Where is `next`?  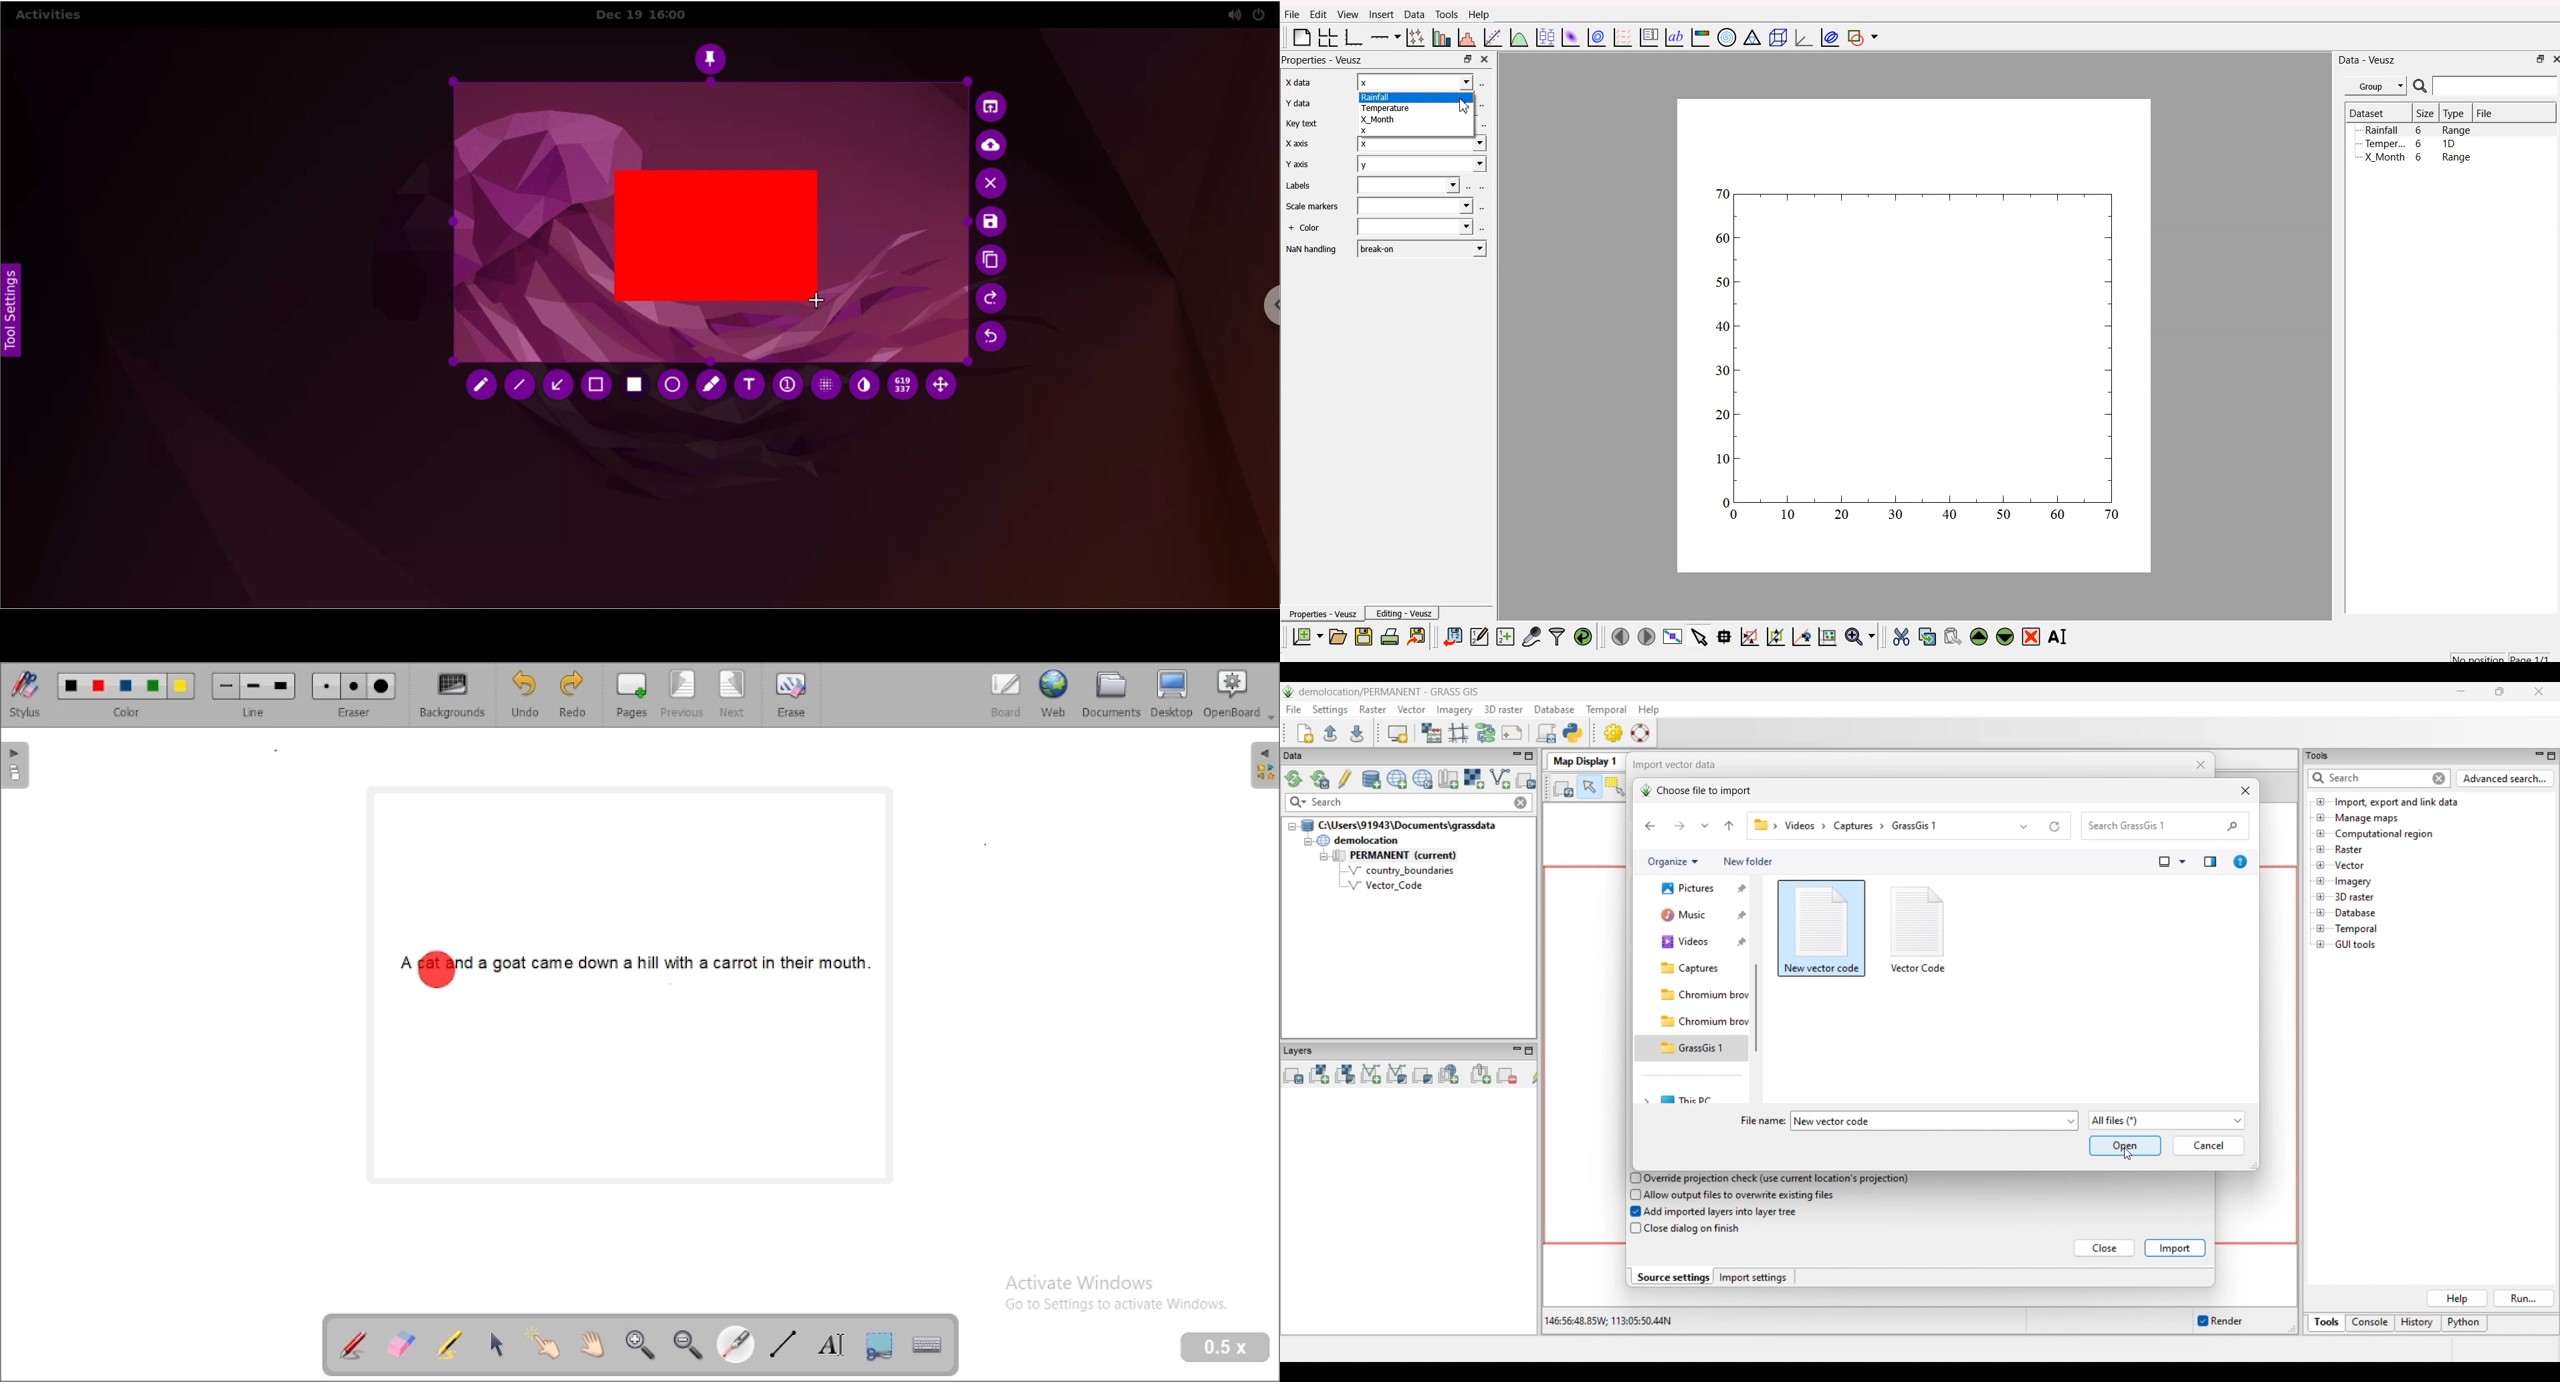
next is located at coordinates (734, 695).